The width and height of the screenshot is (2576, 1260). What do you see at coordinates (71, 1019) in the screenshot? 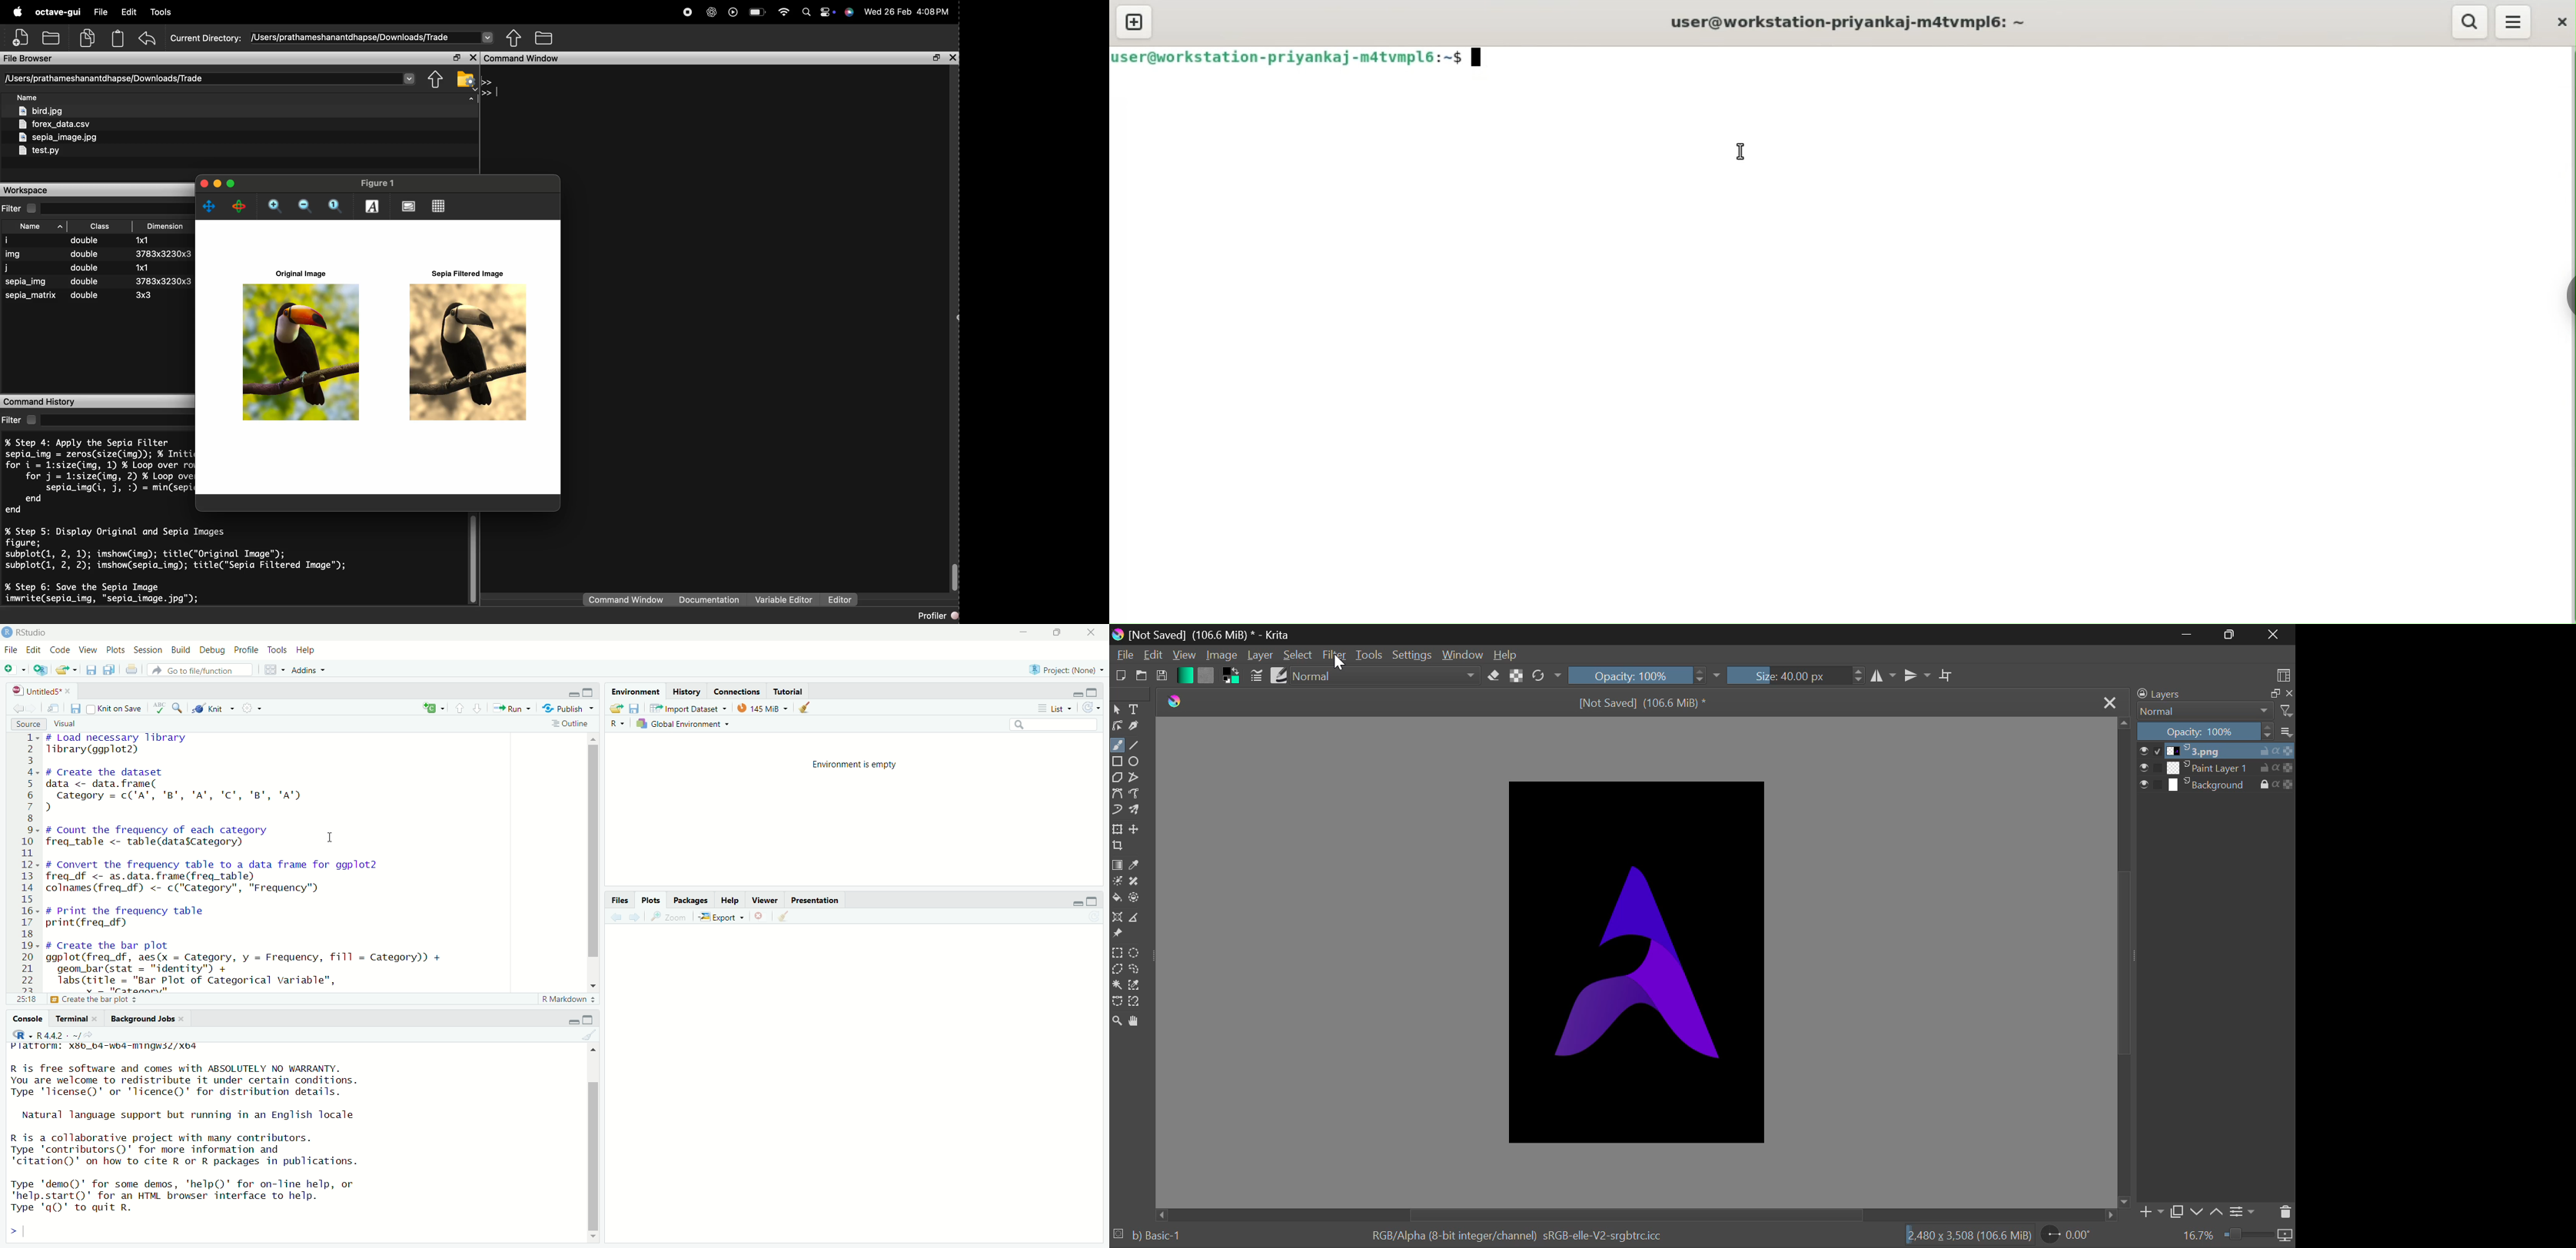
I see `Terminal` at bounding box center [71, 1019].